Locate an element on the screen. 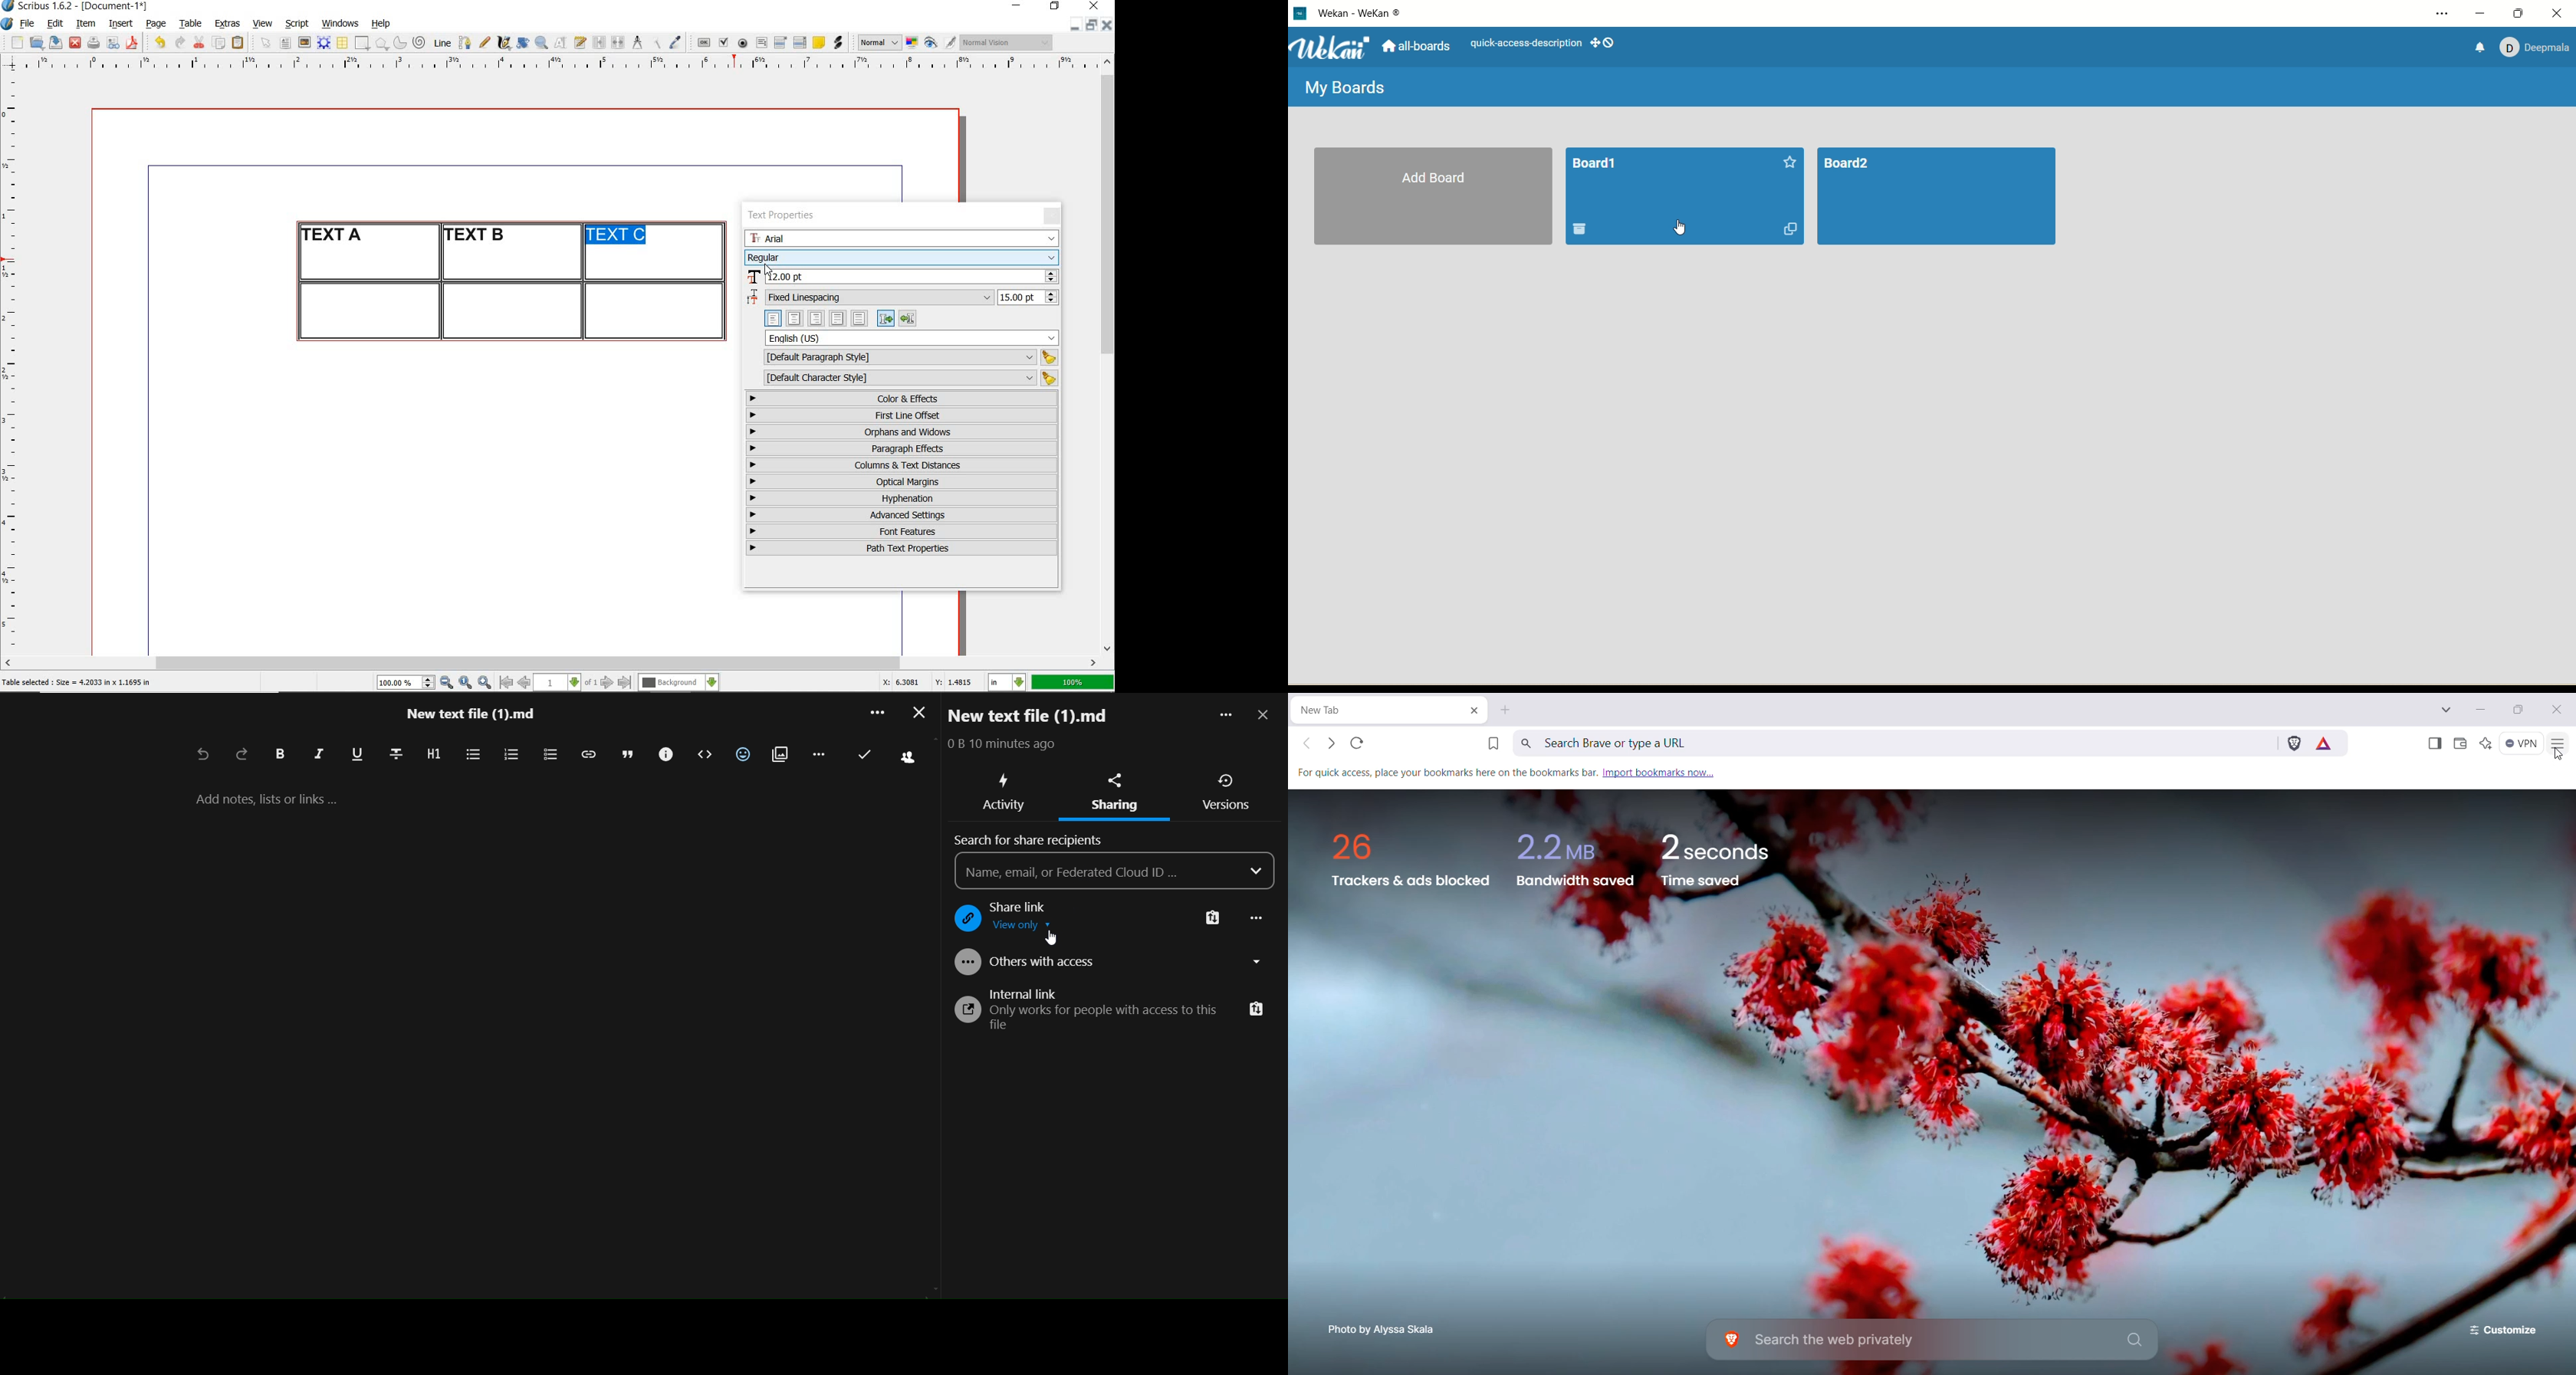  insert is located at coordinates (121, 24).